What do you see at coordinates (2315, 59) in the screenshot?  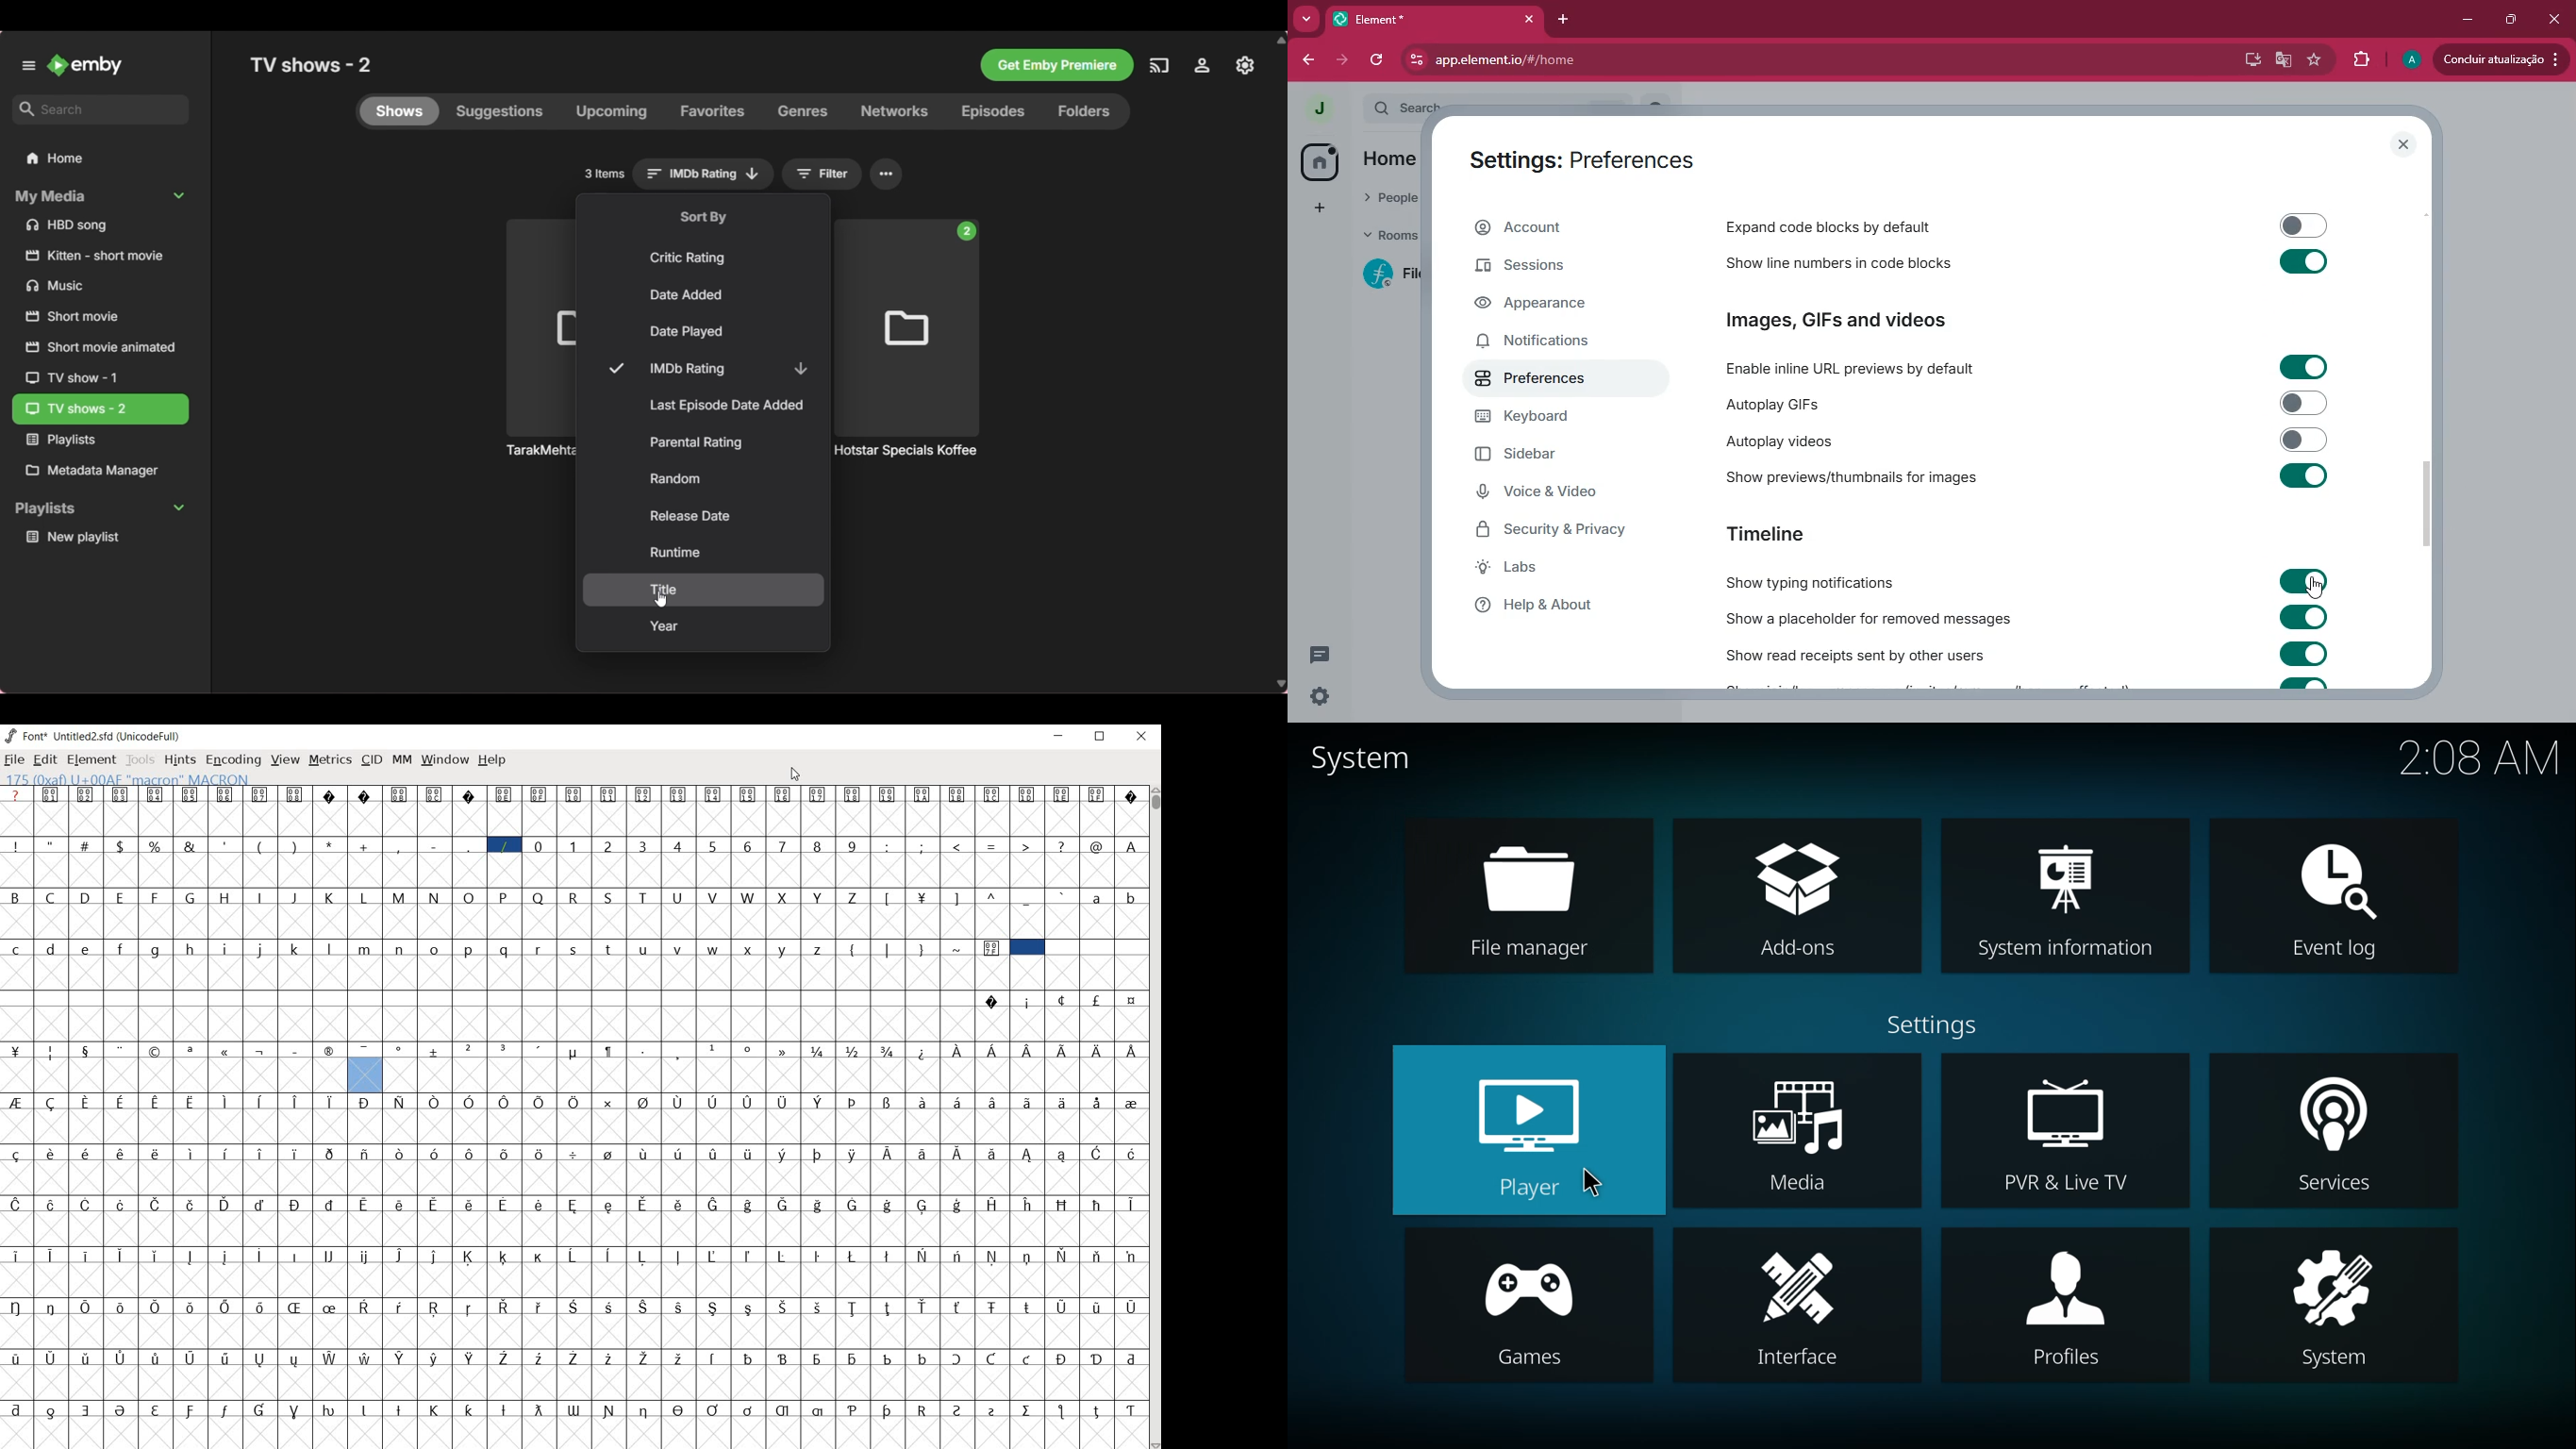 I see `favourite` at bounding box center [2315, 59].